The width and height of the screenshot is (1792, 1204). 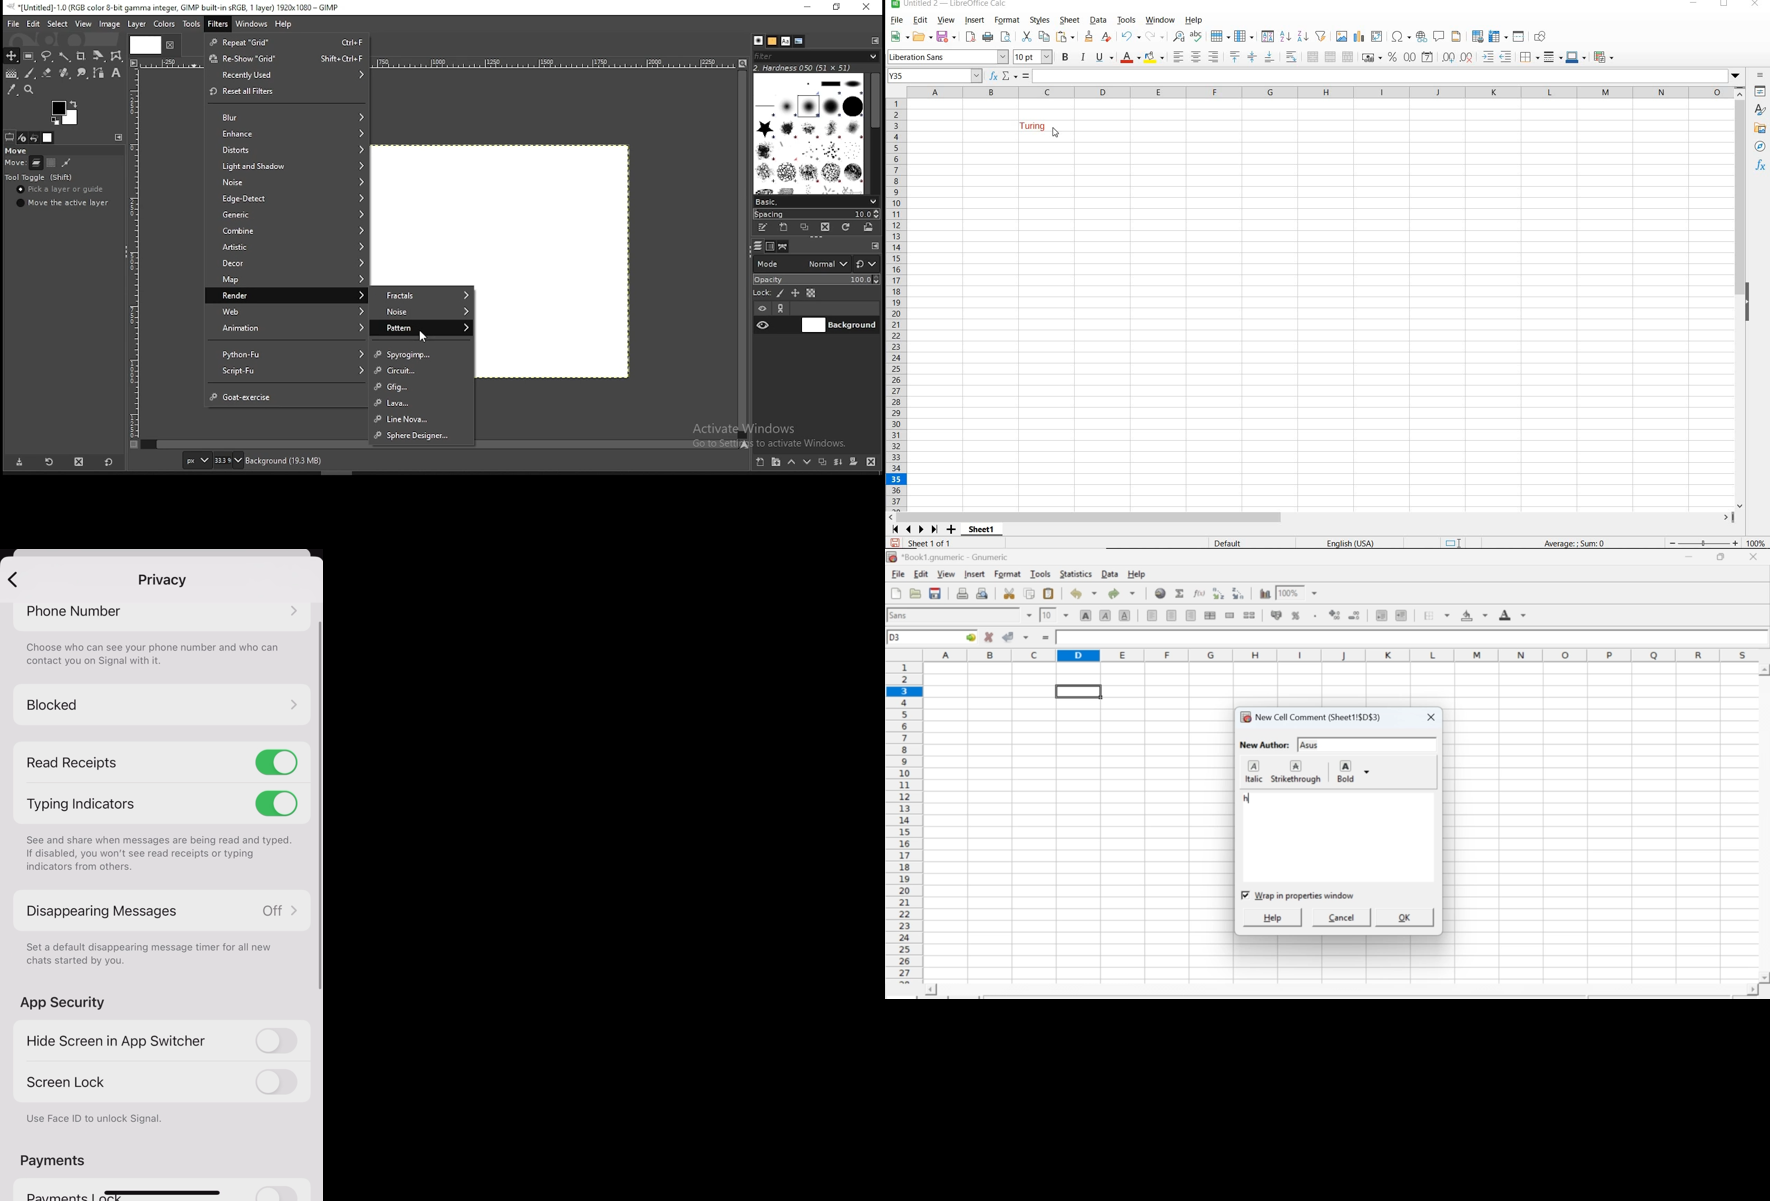 What do you see at coordinates (961, 593) in the screenshot?
I see `Print` at bounding box center [961, 593].